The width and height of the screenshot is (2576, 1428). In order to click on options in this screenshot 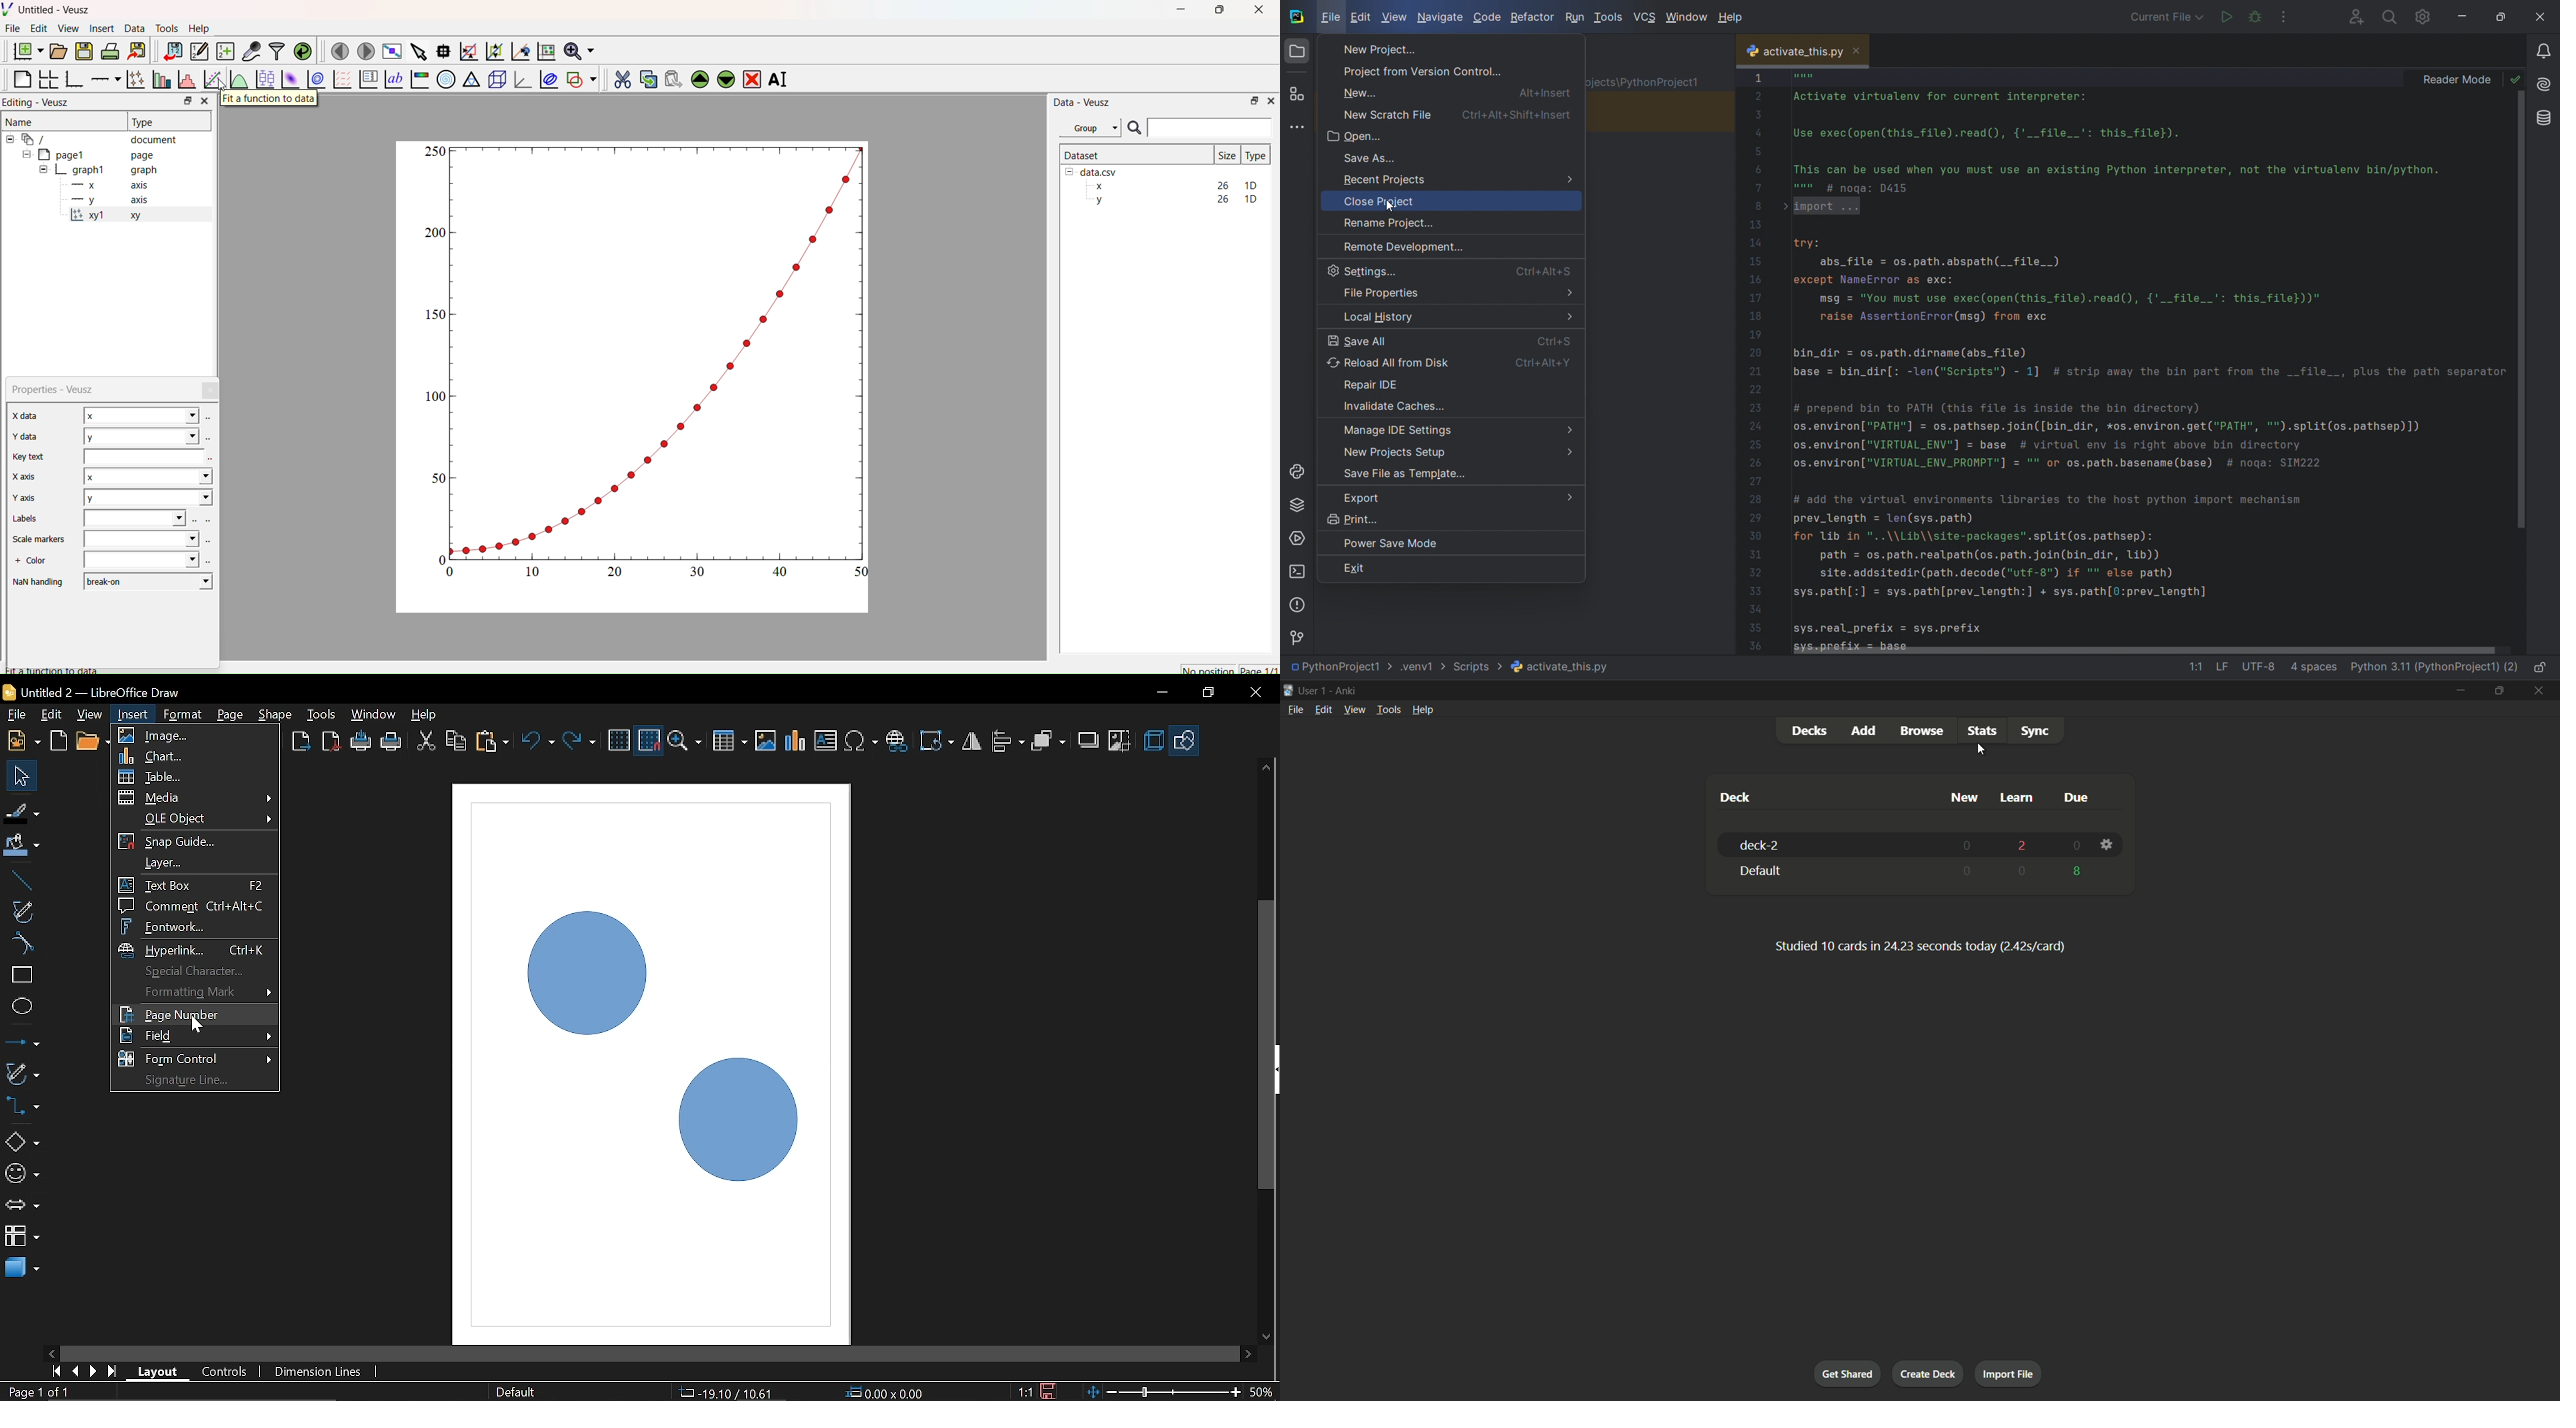, I will do `click(2288, 18)`.